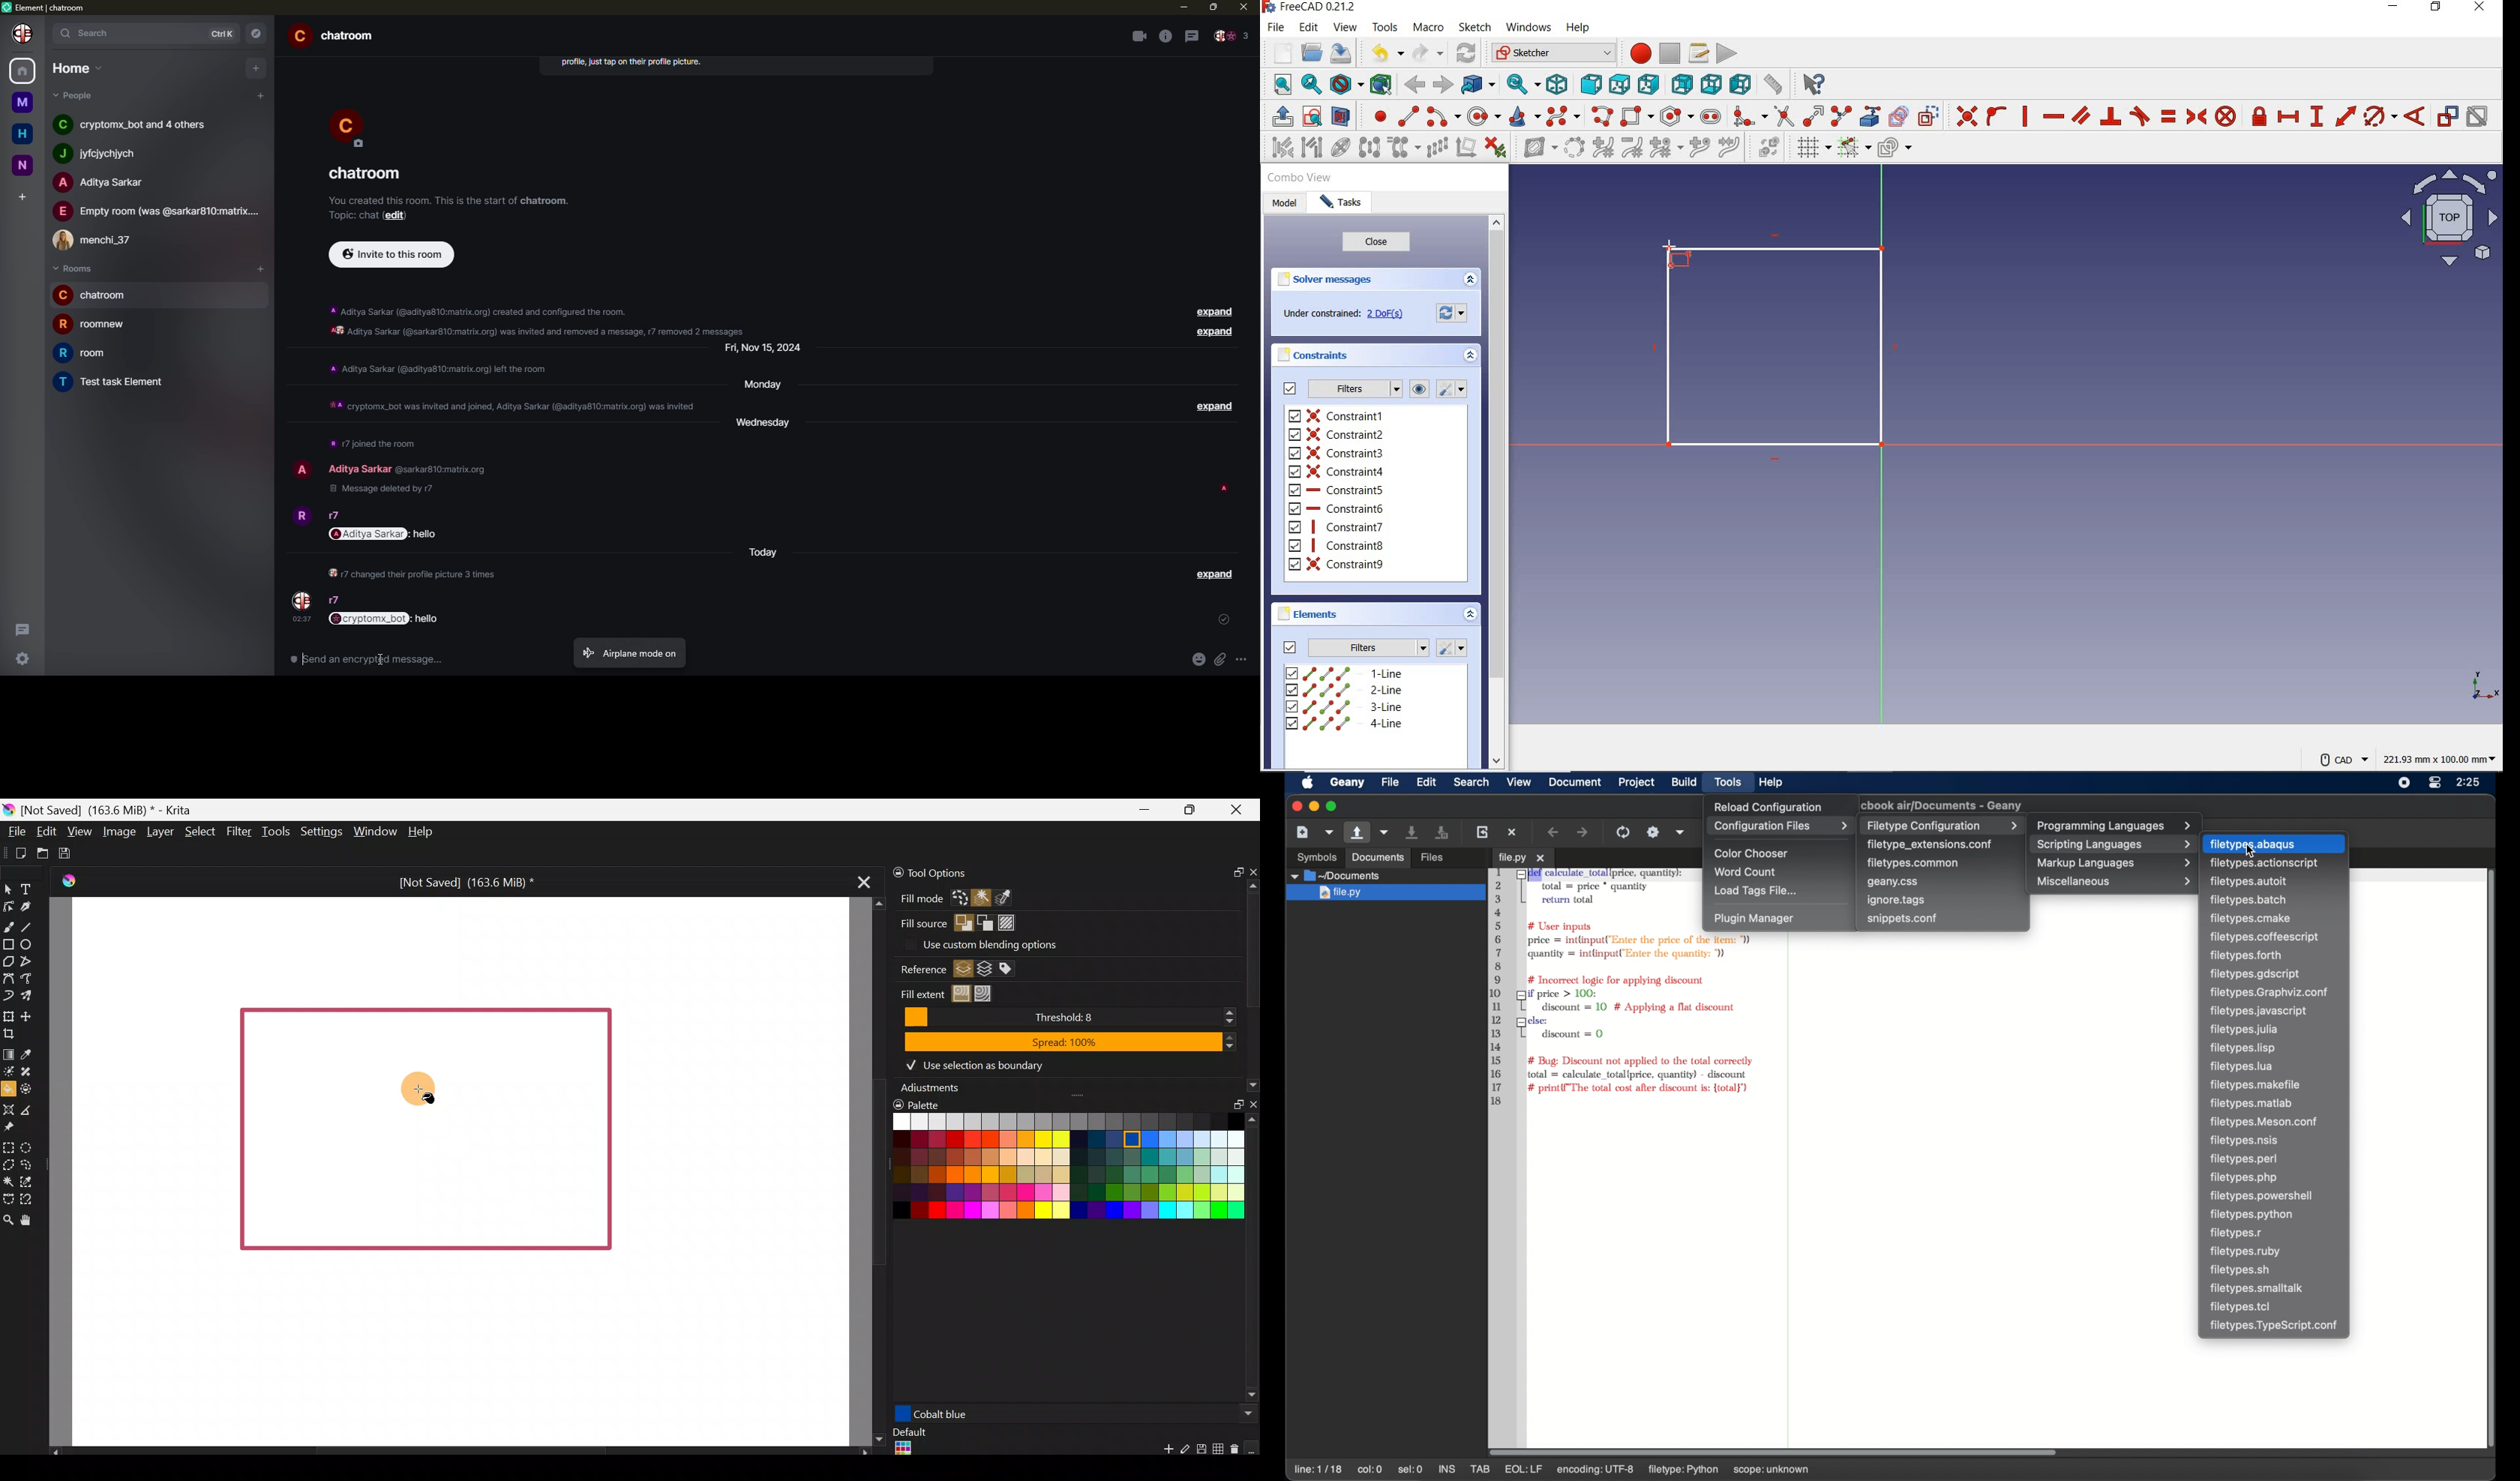  Describe the element at coordinates (1279, 117) in the screenshot. I see `leave sketch` at that location.